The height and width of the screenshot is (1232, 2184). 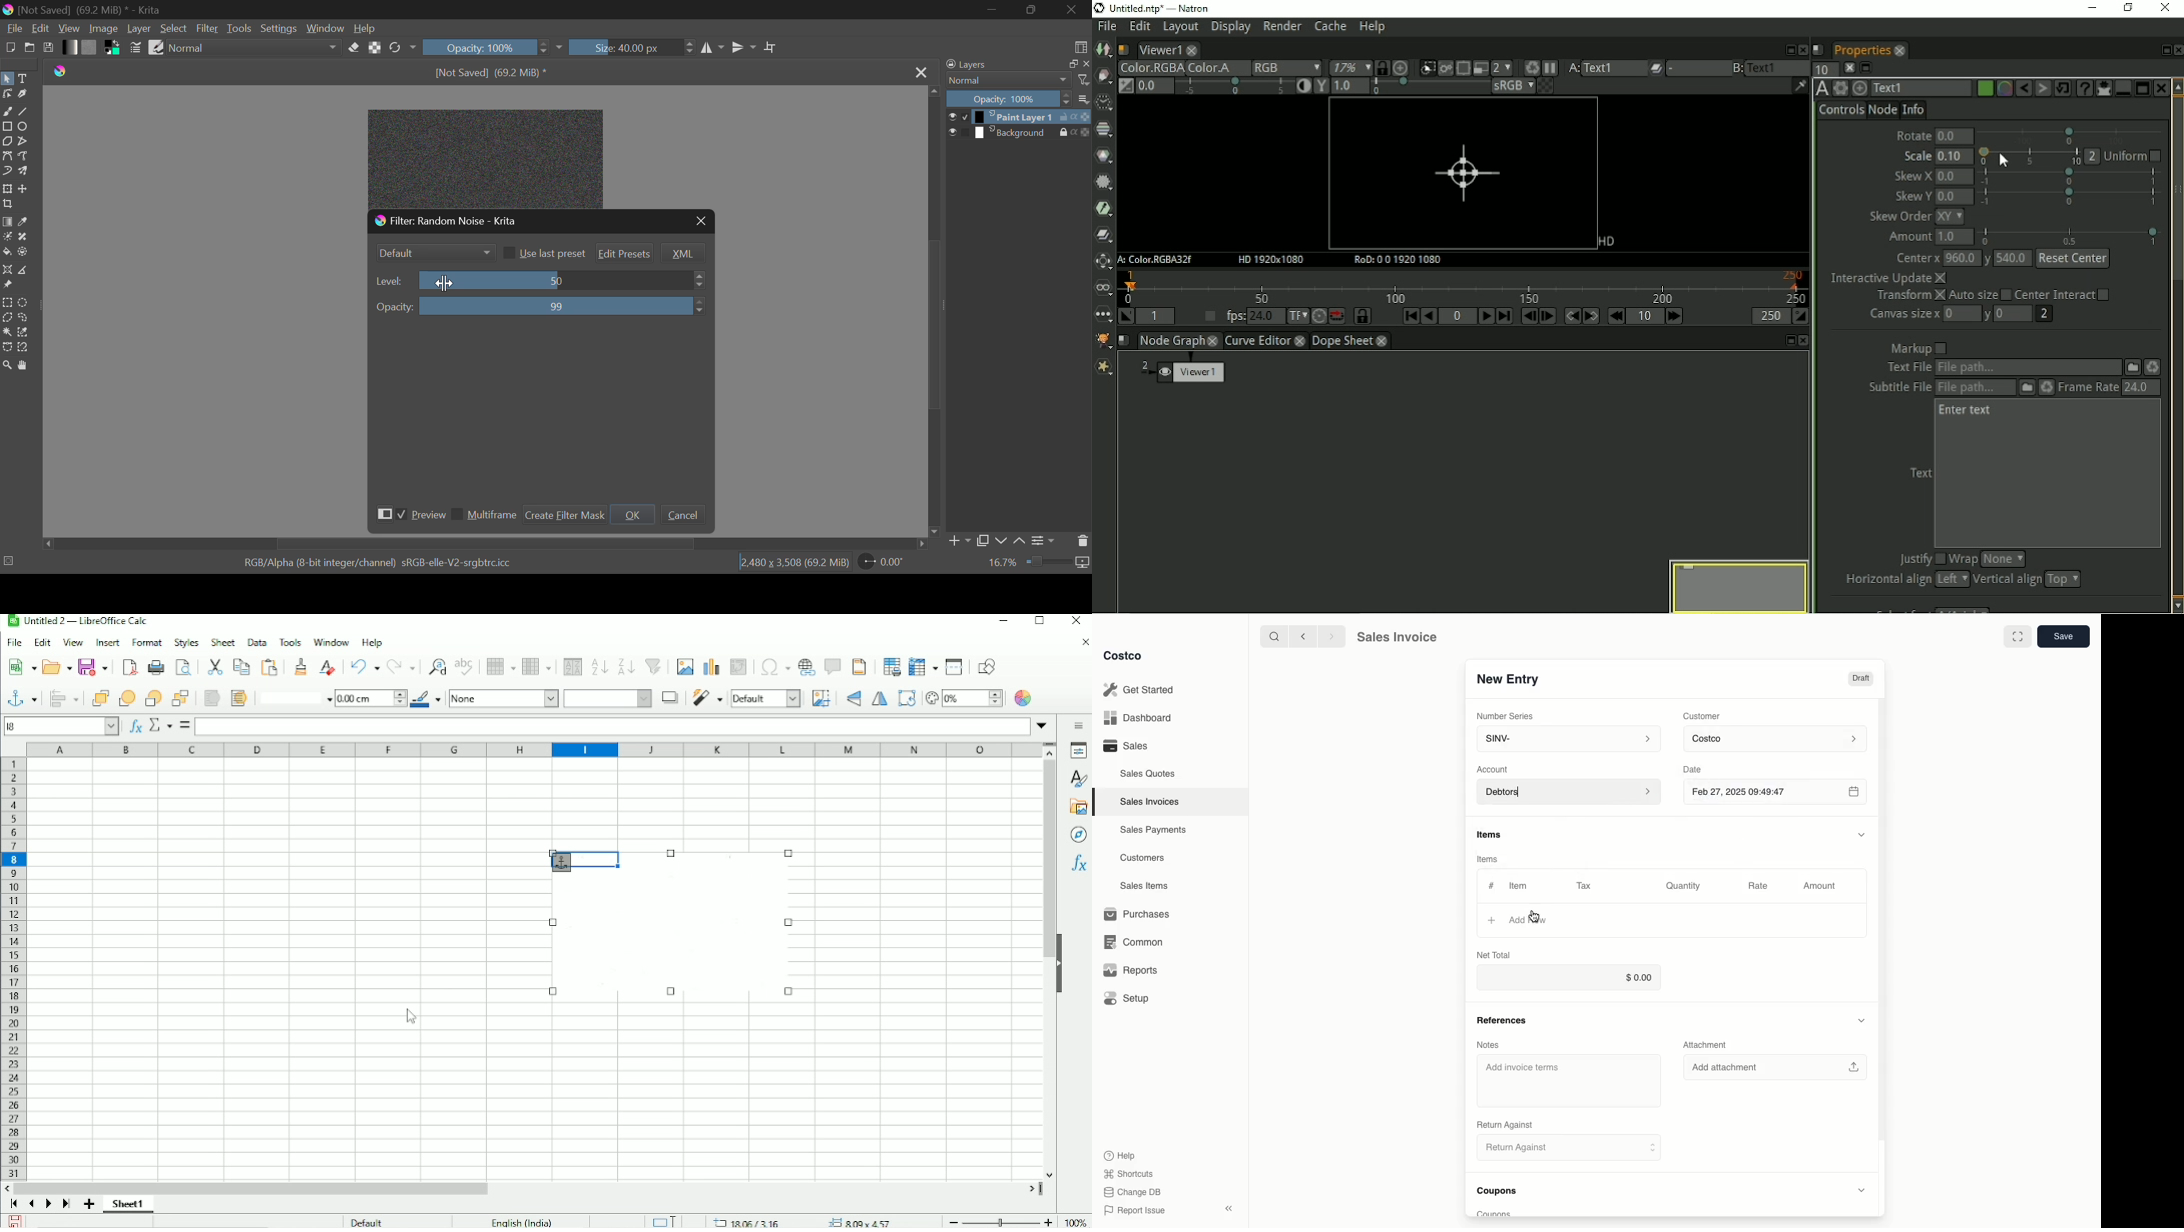 I want to click on ‘Return Against, so click(x=1503, y=1125).